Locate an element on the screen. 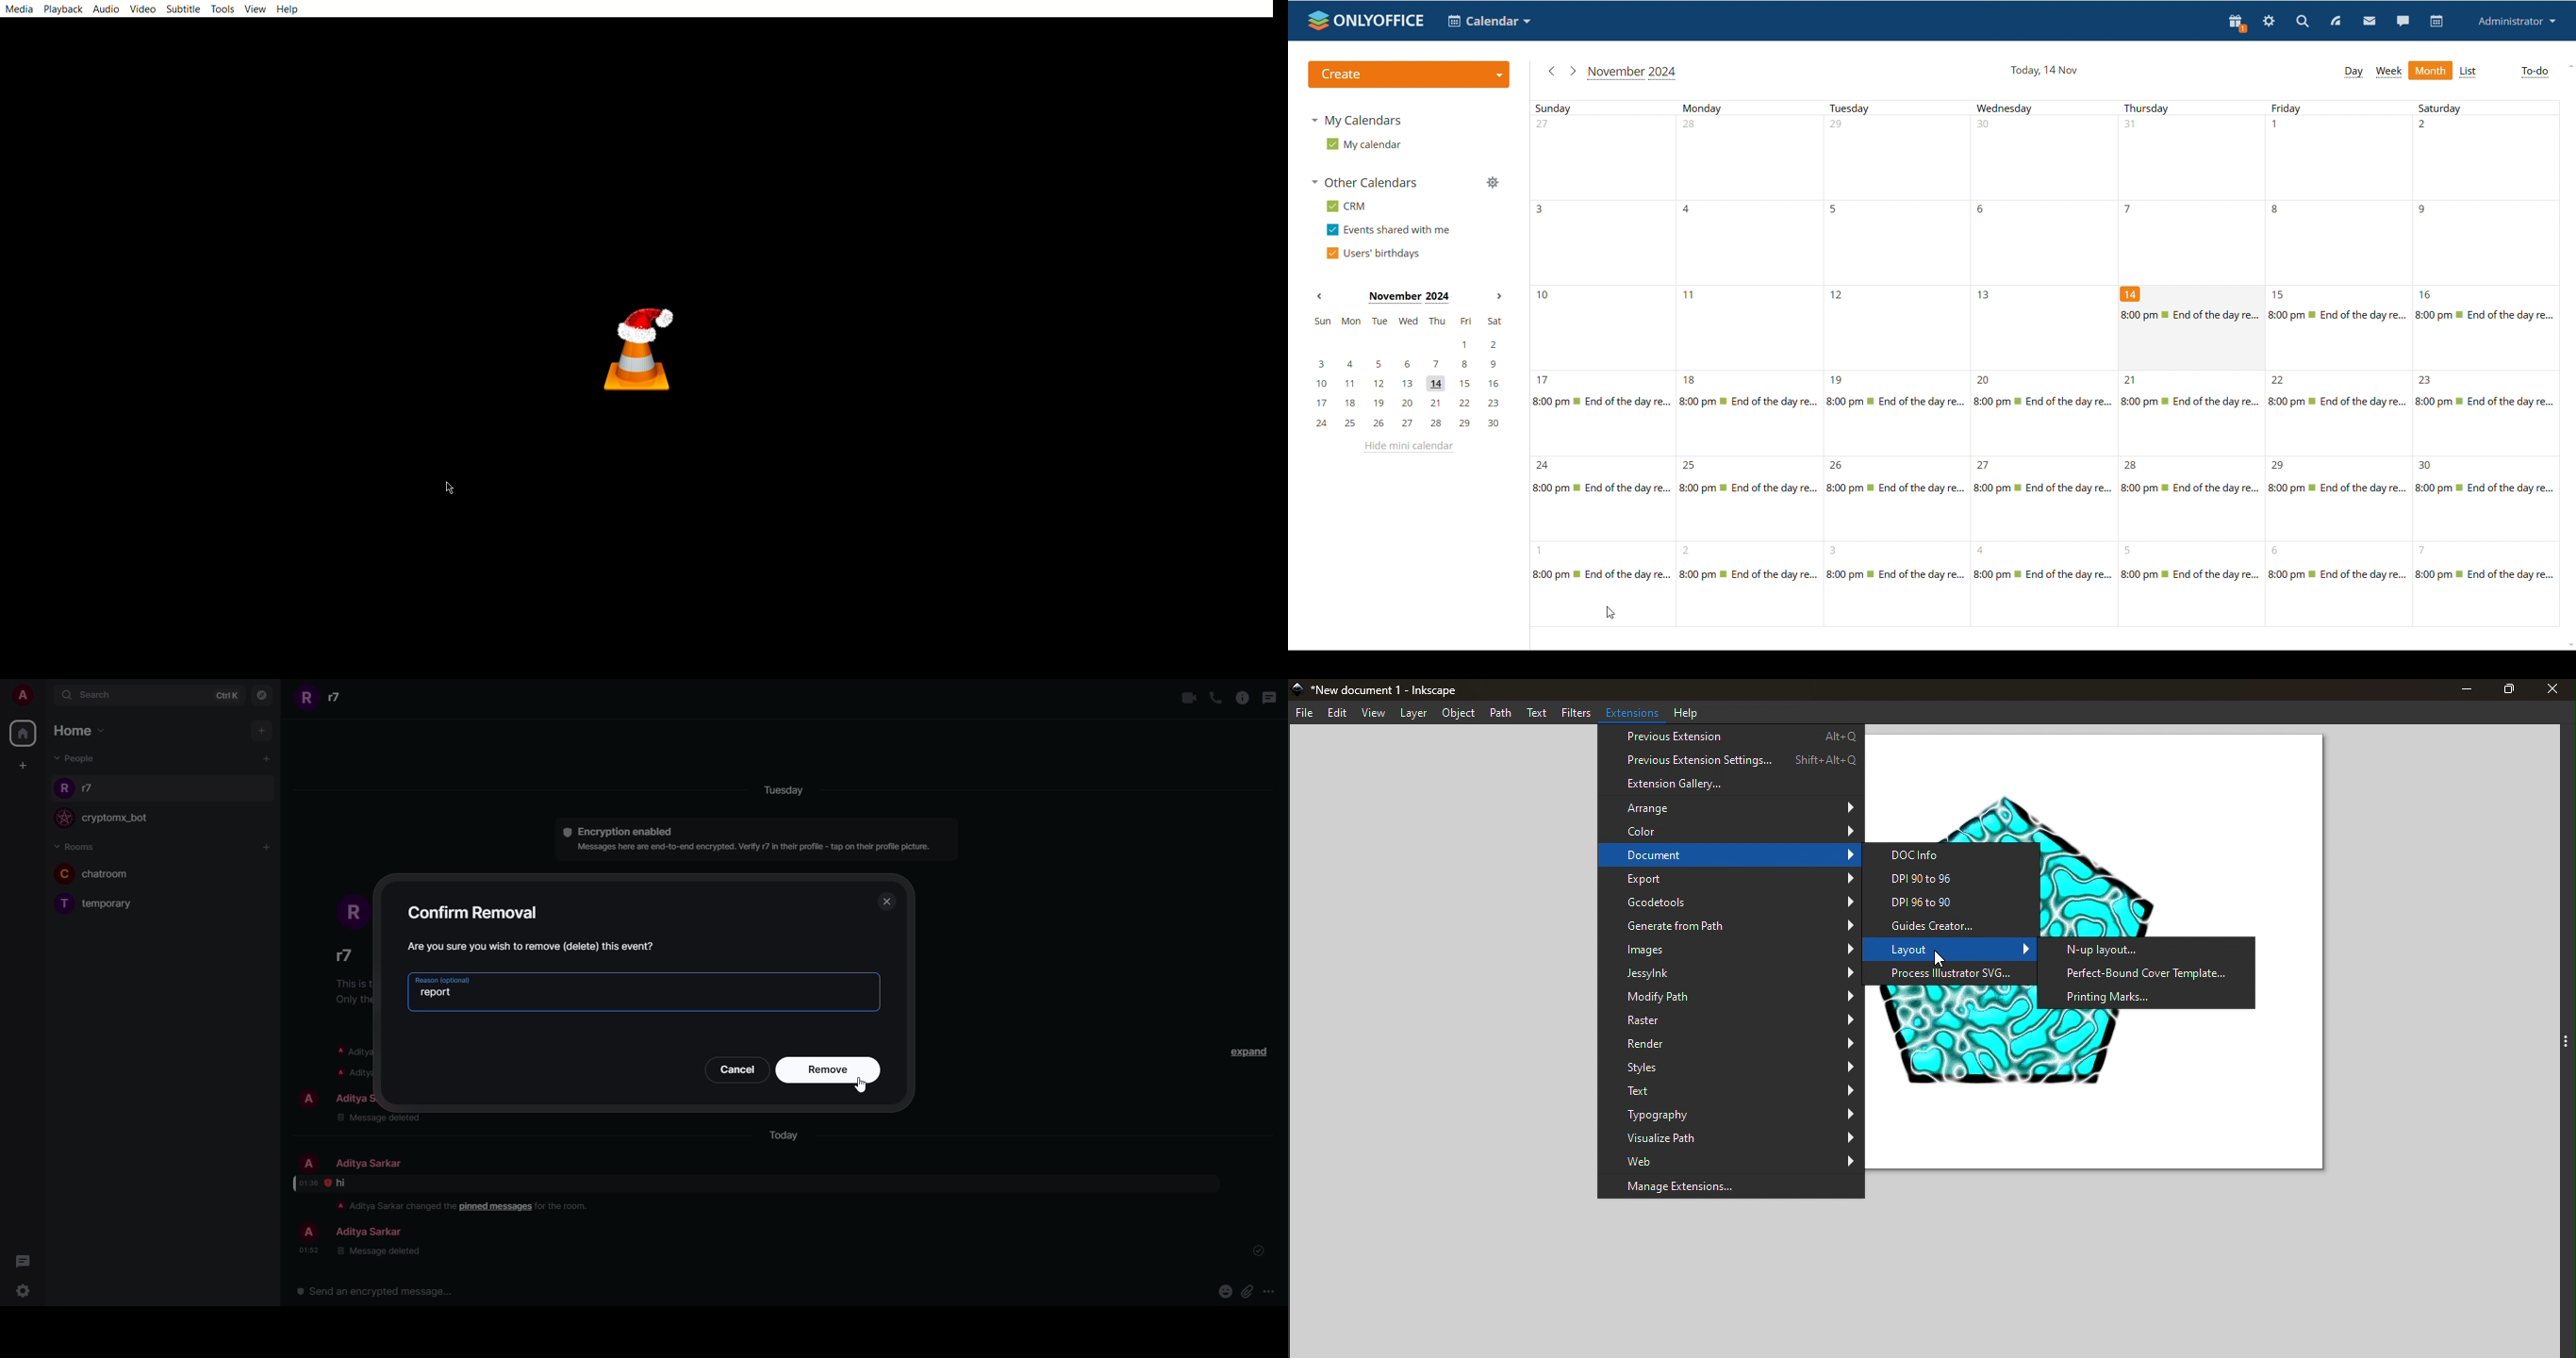 The width and height of the screenshot is (2576, 1372). Saturdays is located at coordinates (2485, 318).